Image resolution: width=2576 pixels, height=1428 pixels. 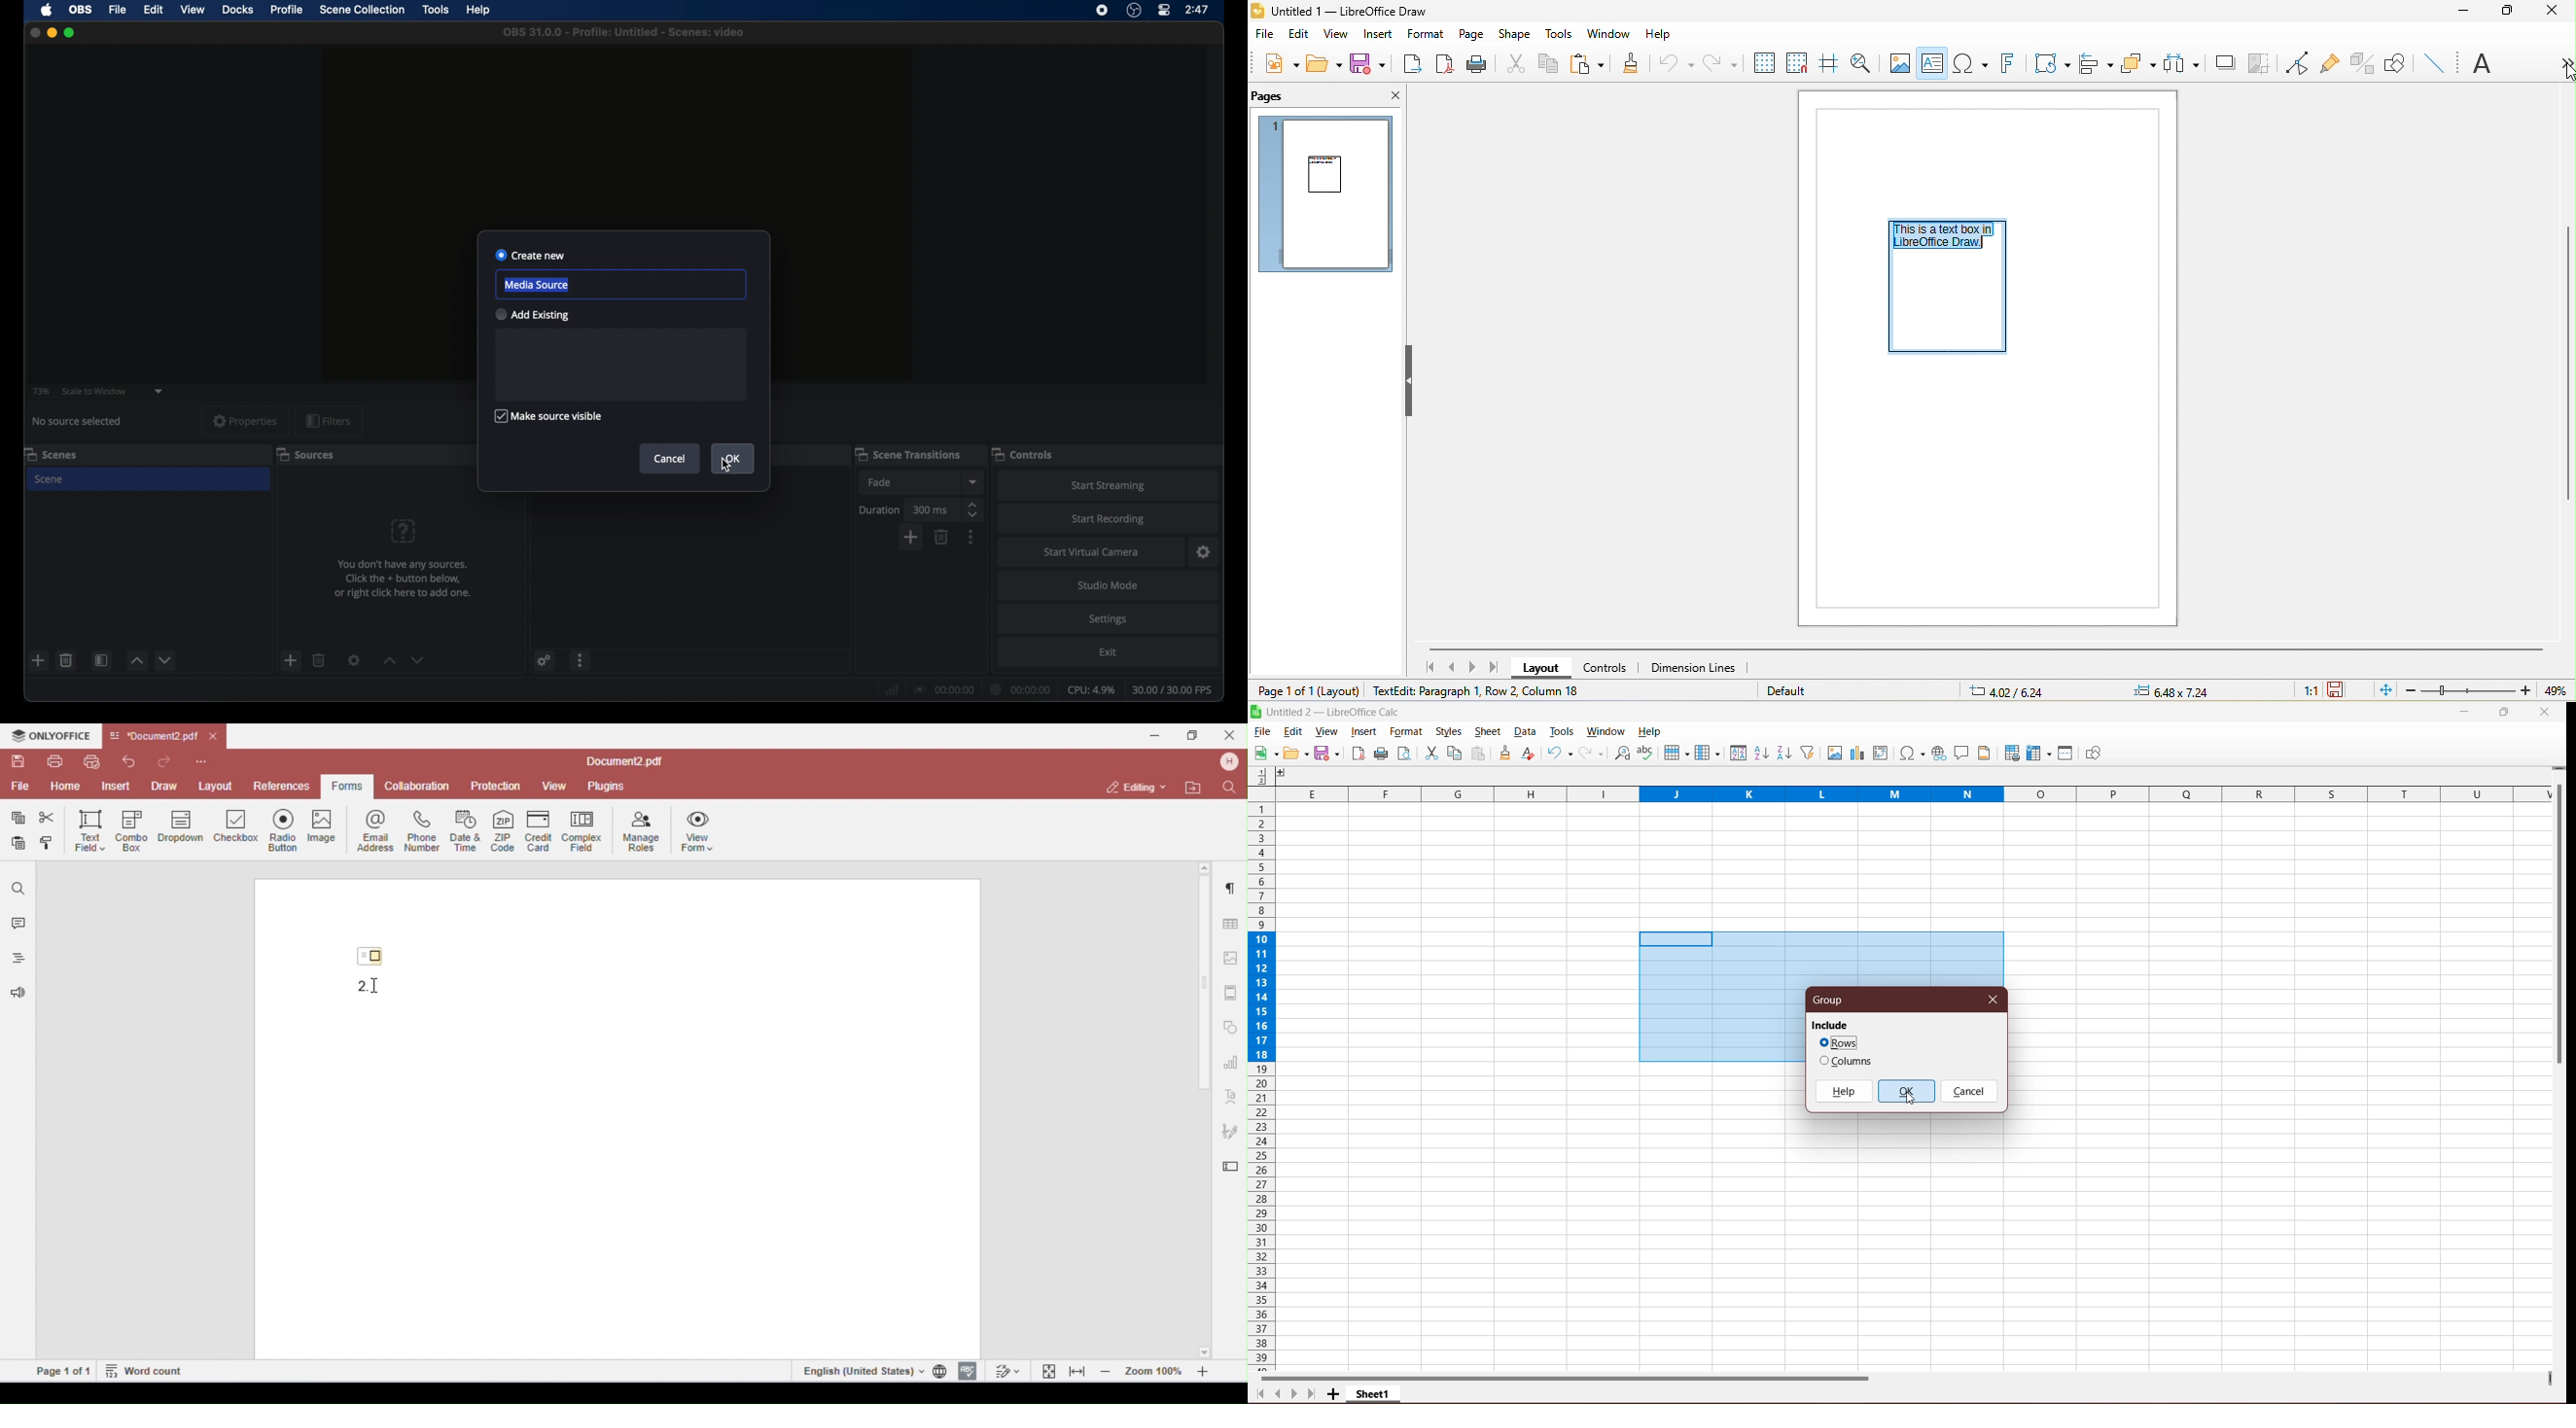 I want to click on title, so click(x=1352, y=12).